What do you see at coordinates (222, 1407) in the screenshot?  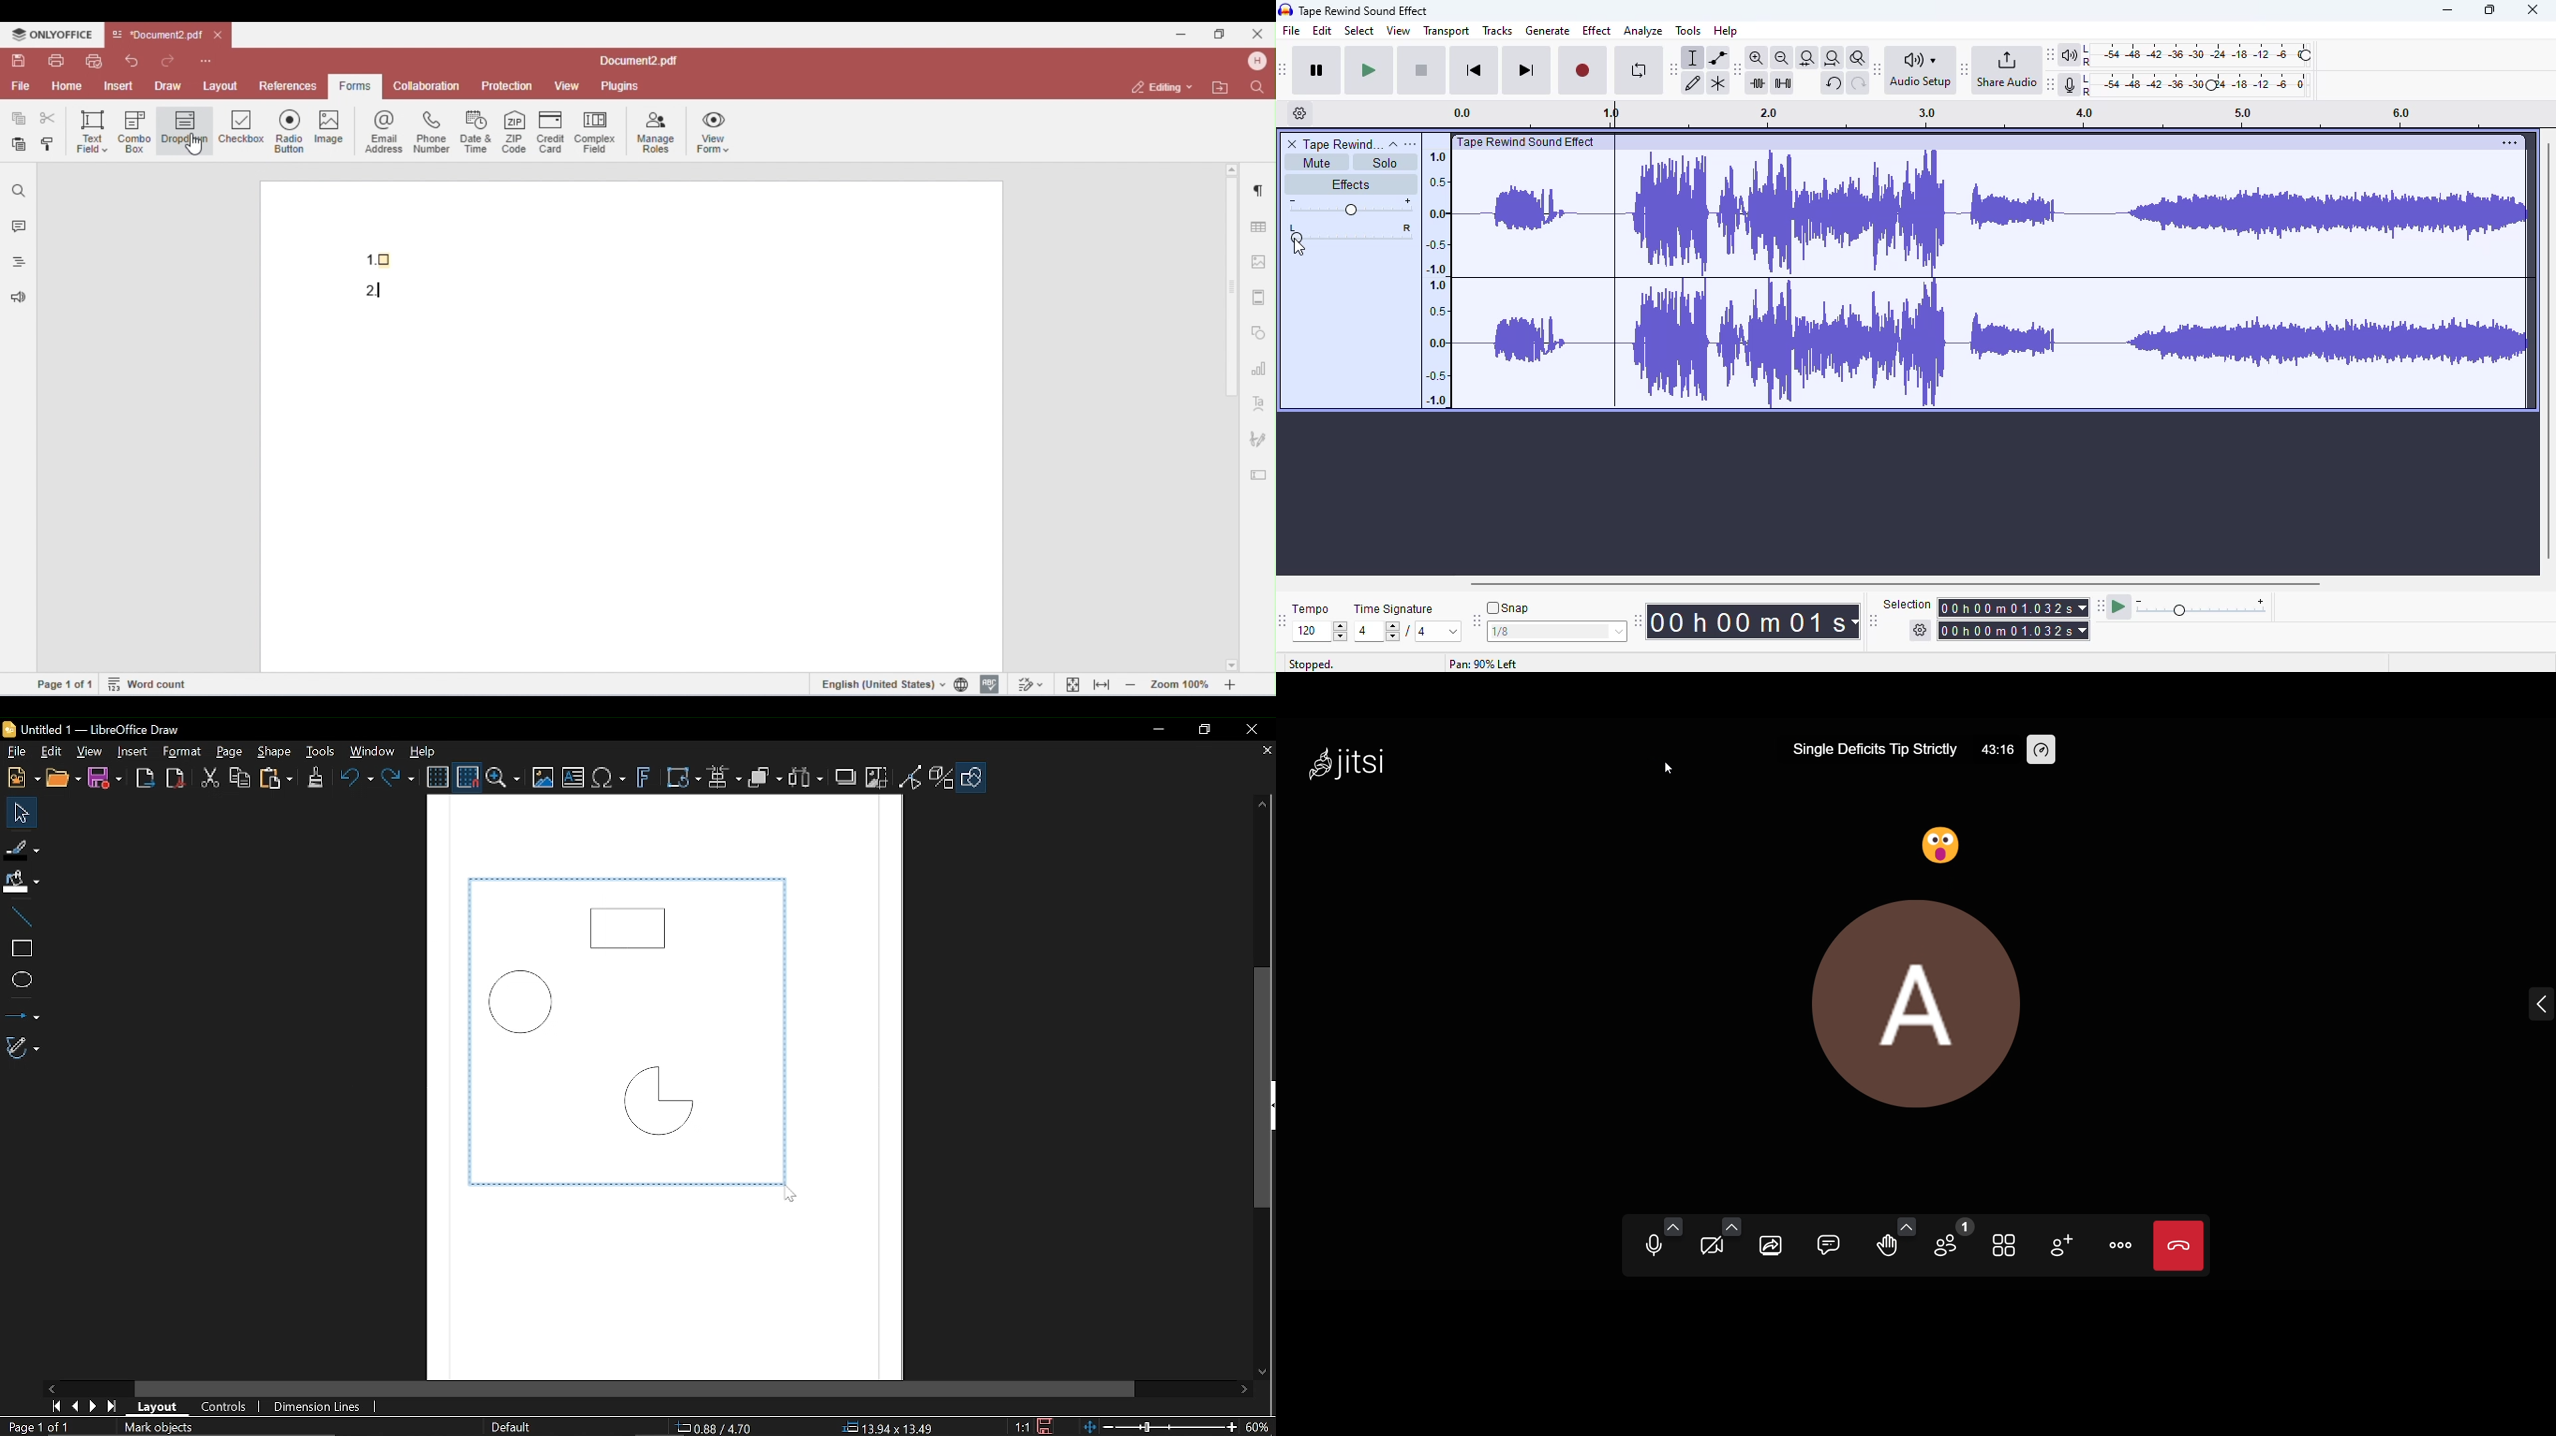 I see `COntrols` at bounding box center [222, 1407].